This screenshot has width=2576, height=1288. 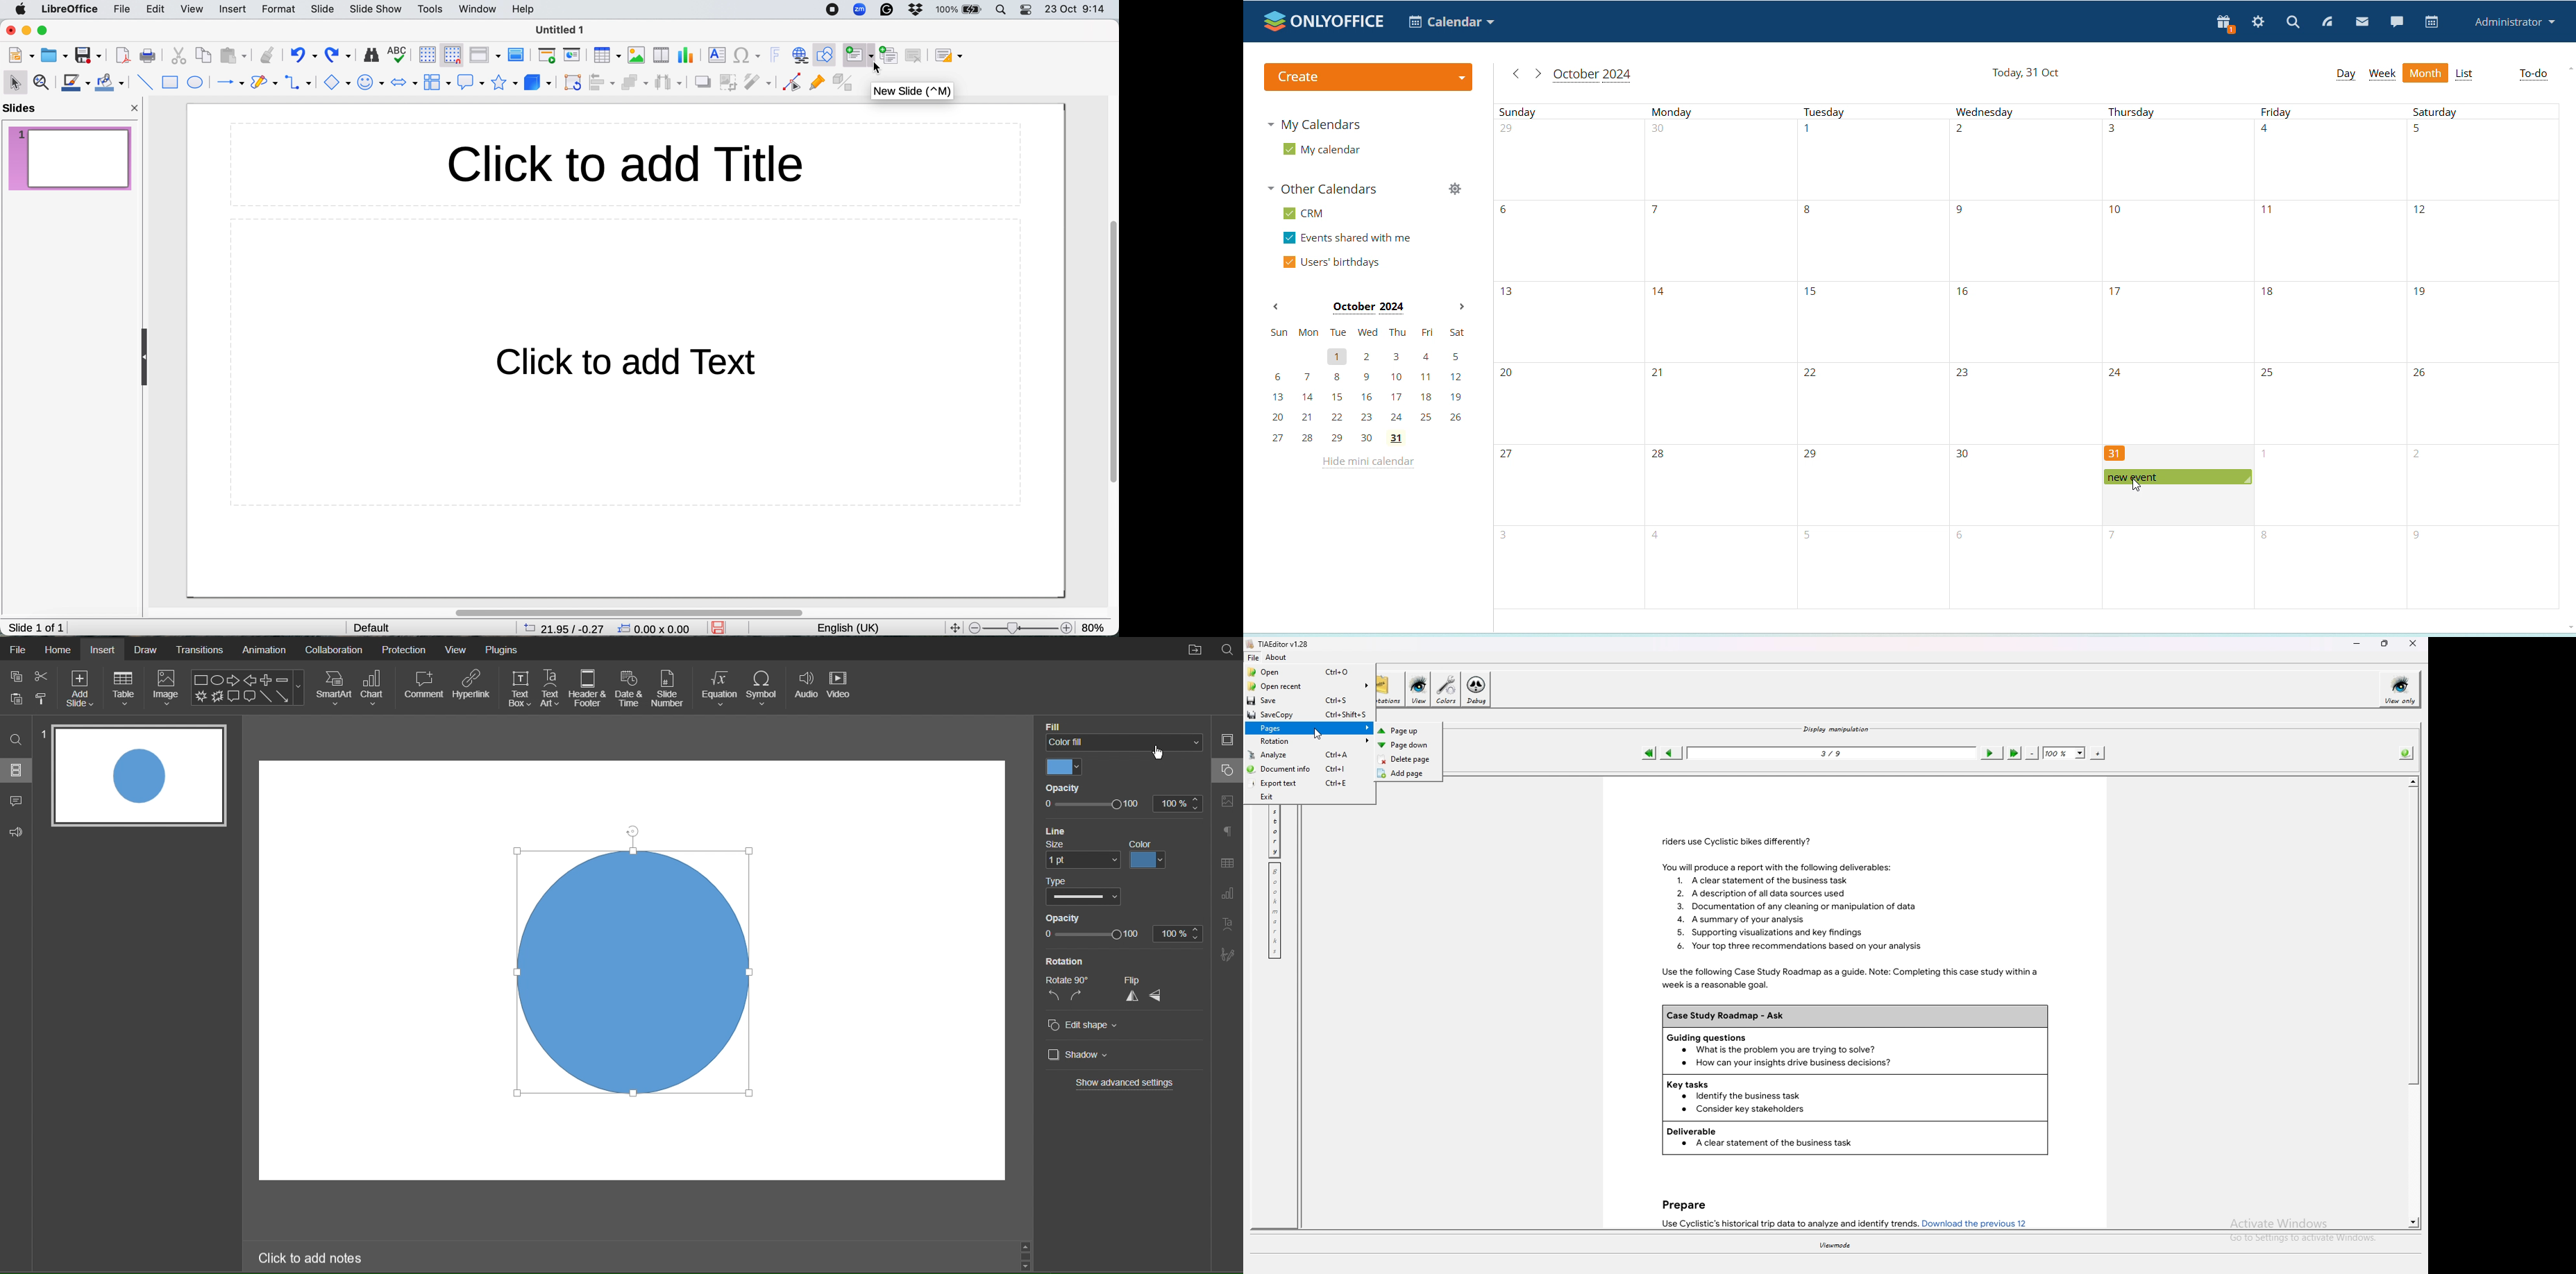 I want to click on color fill, so click(x=1122, y=743).